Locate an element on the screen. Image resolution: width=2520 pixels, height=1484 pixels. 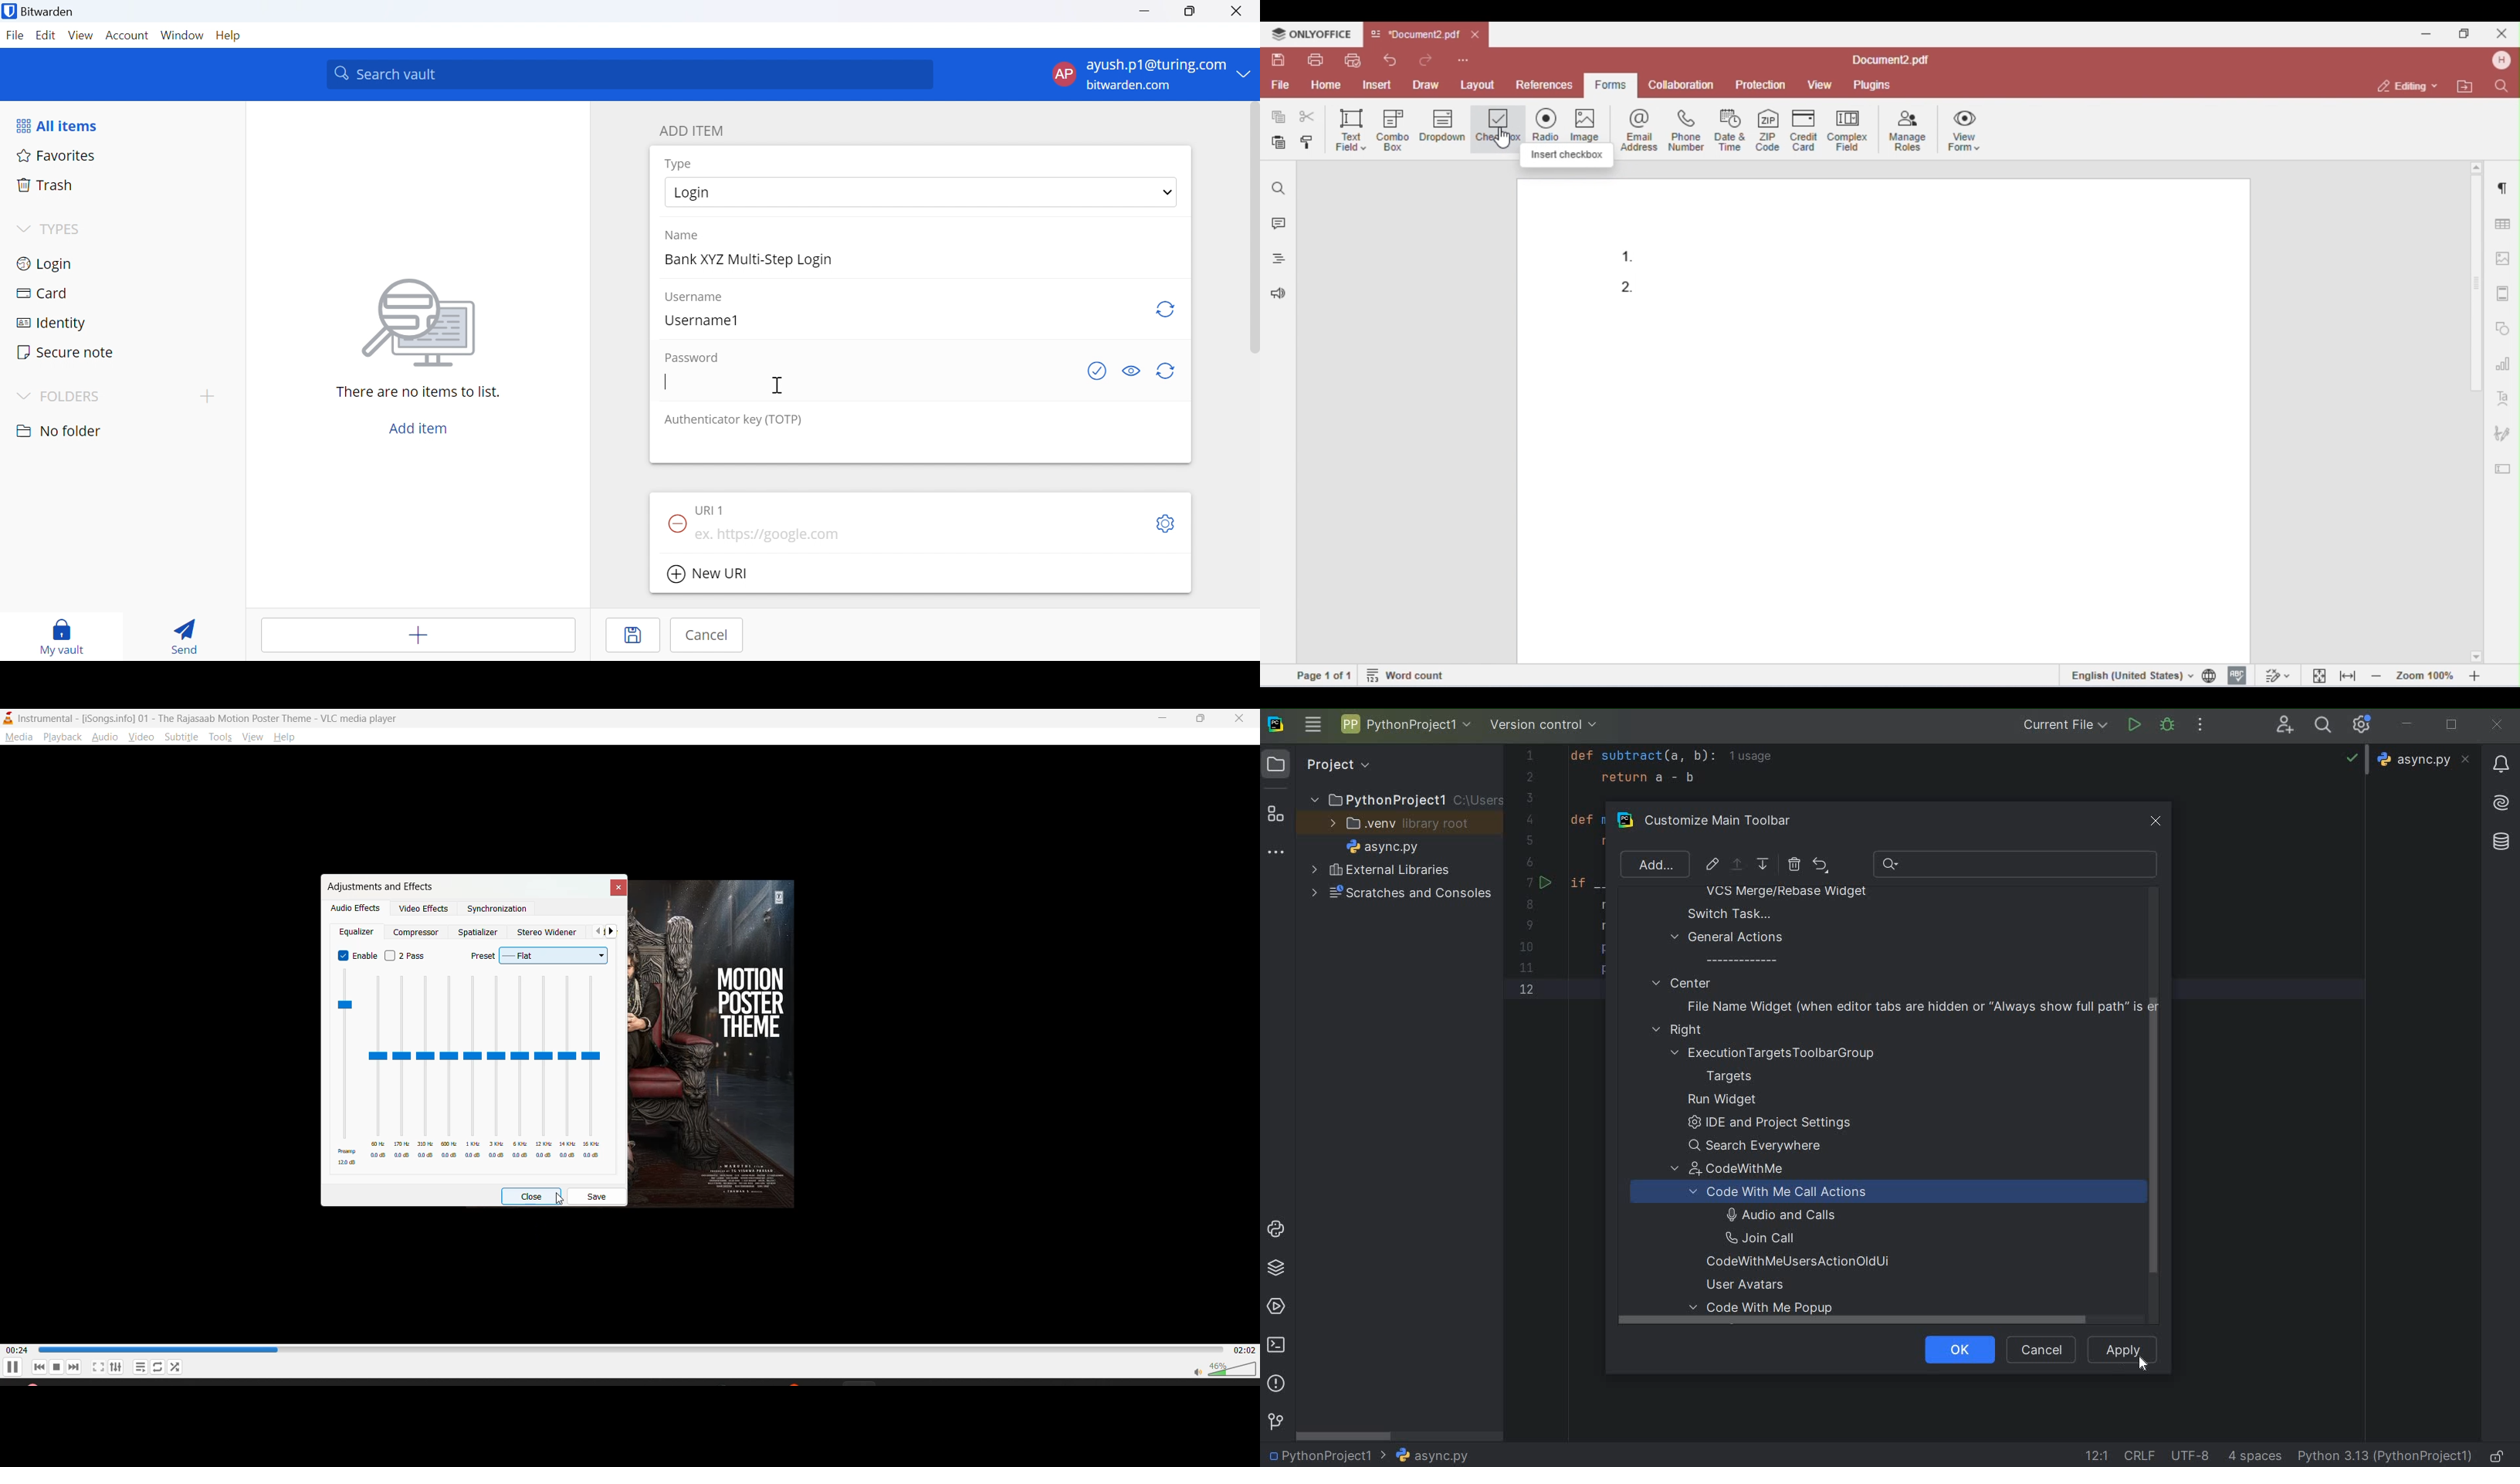
FILE ENCODING is located at coordinates (2196, 1455).